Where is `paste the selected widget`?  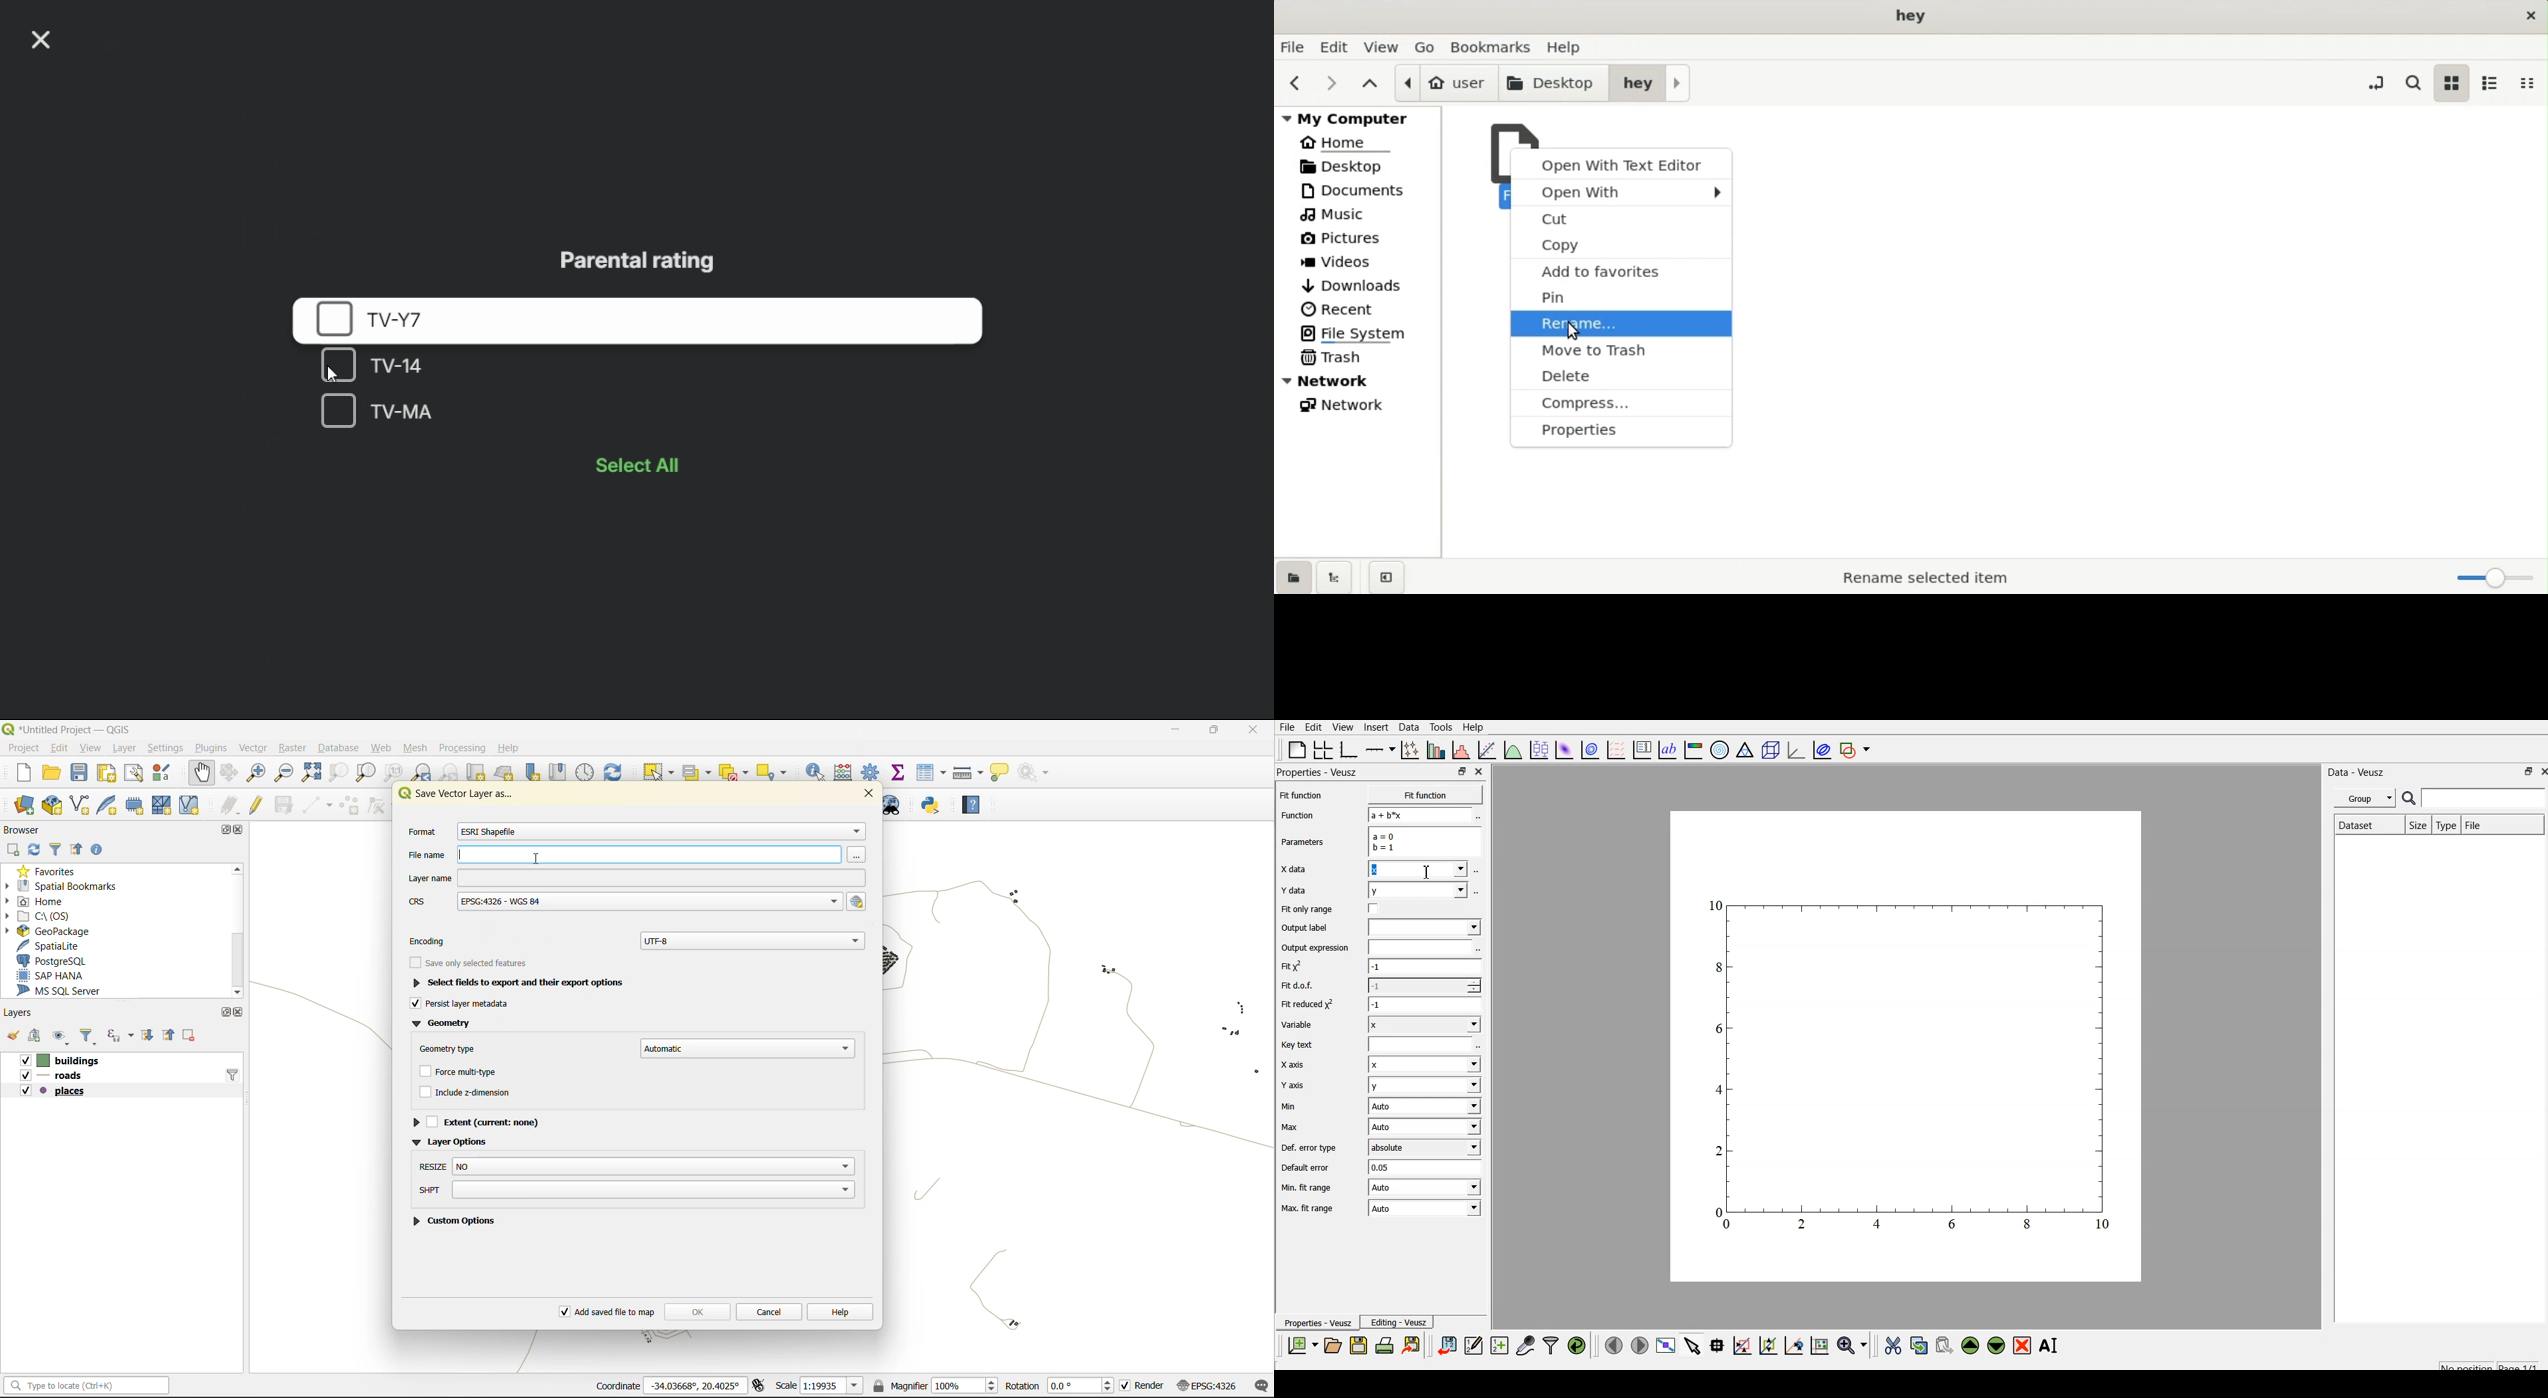 paste the selected widget is located at coordinates (1944, 1346).